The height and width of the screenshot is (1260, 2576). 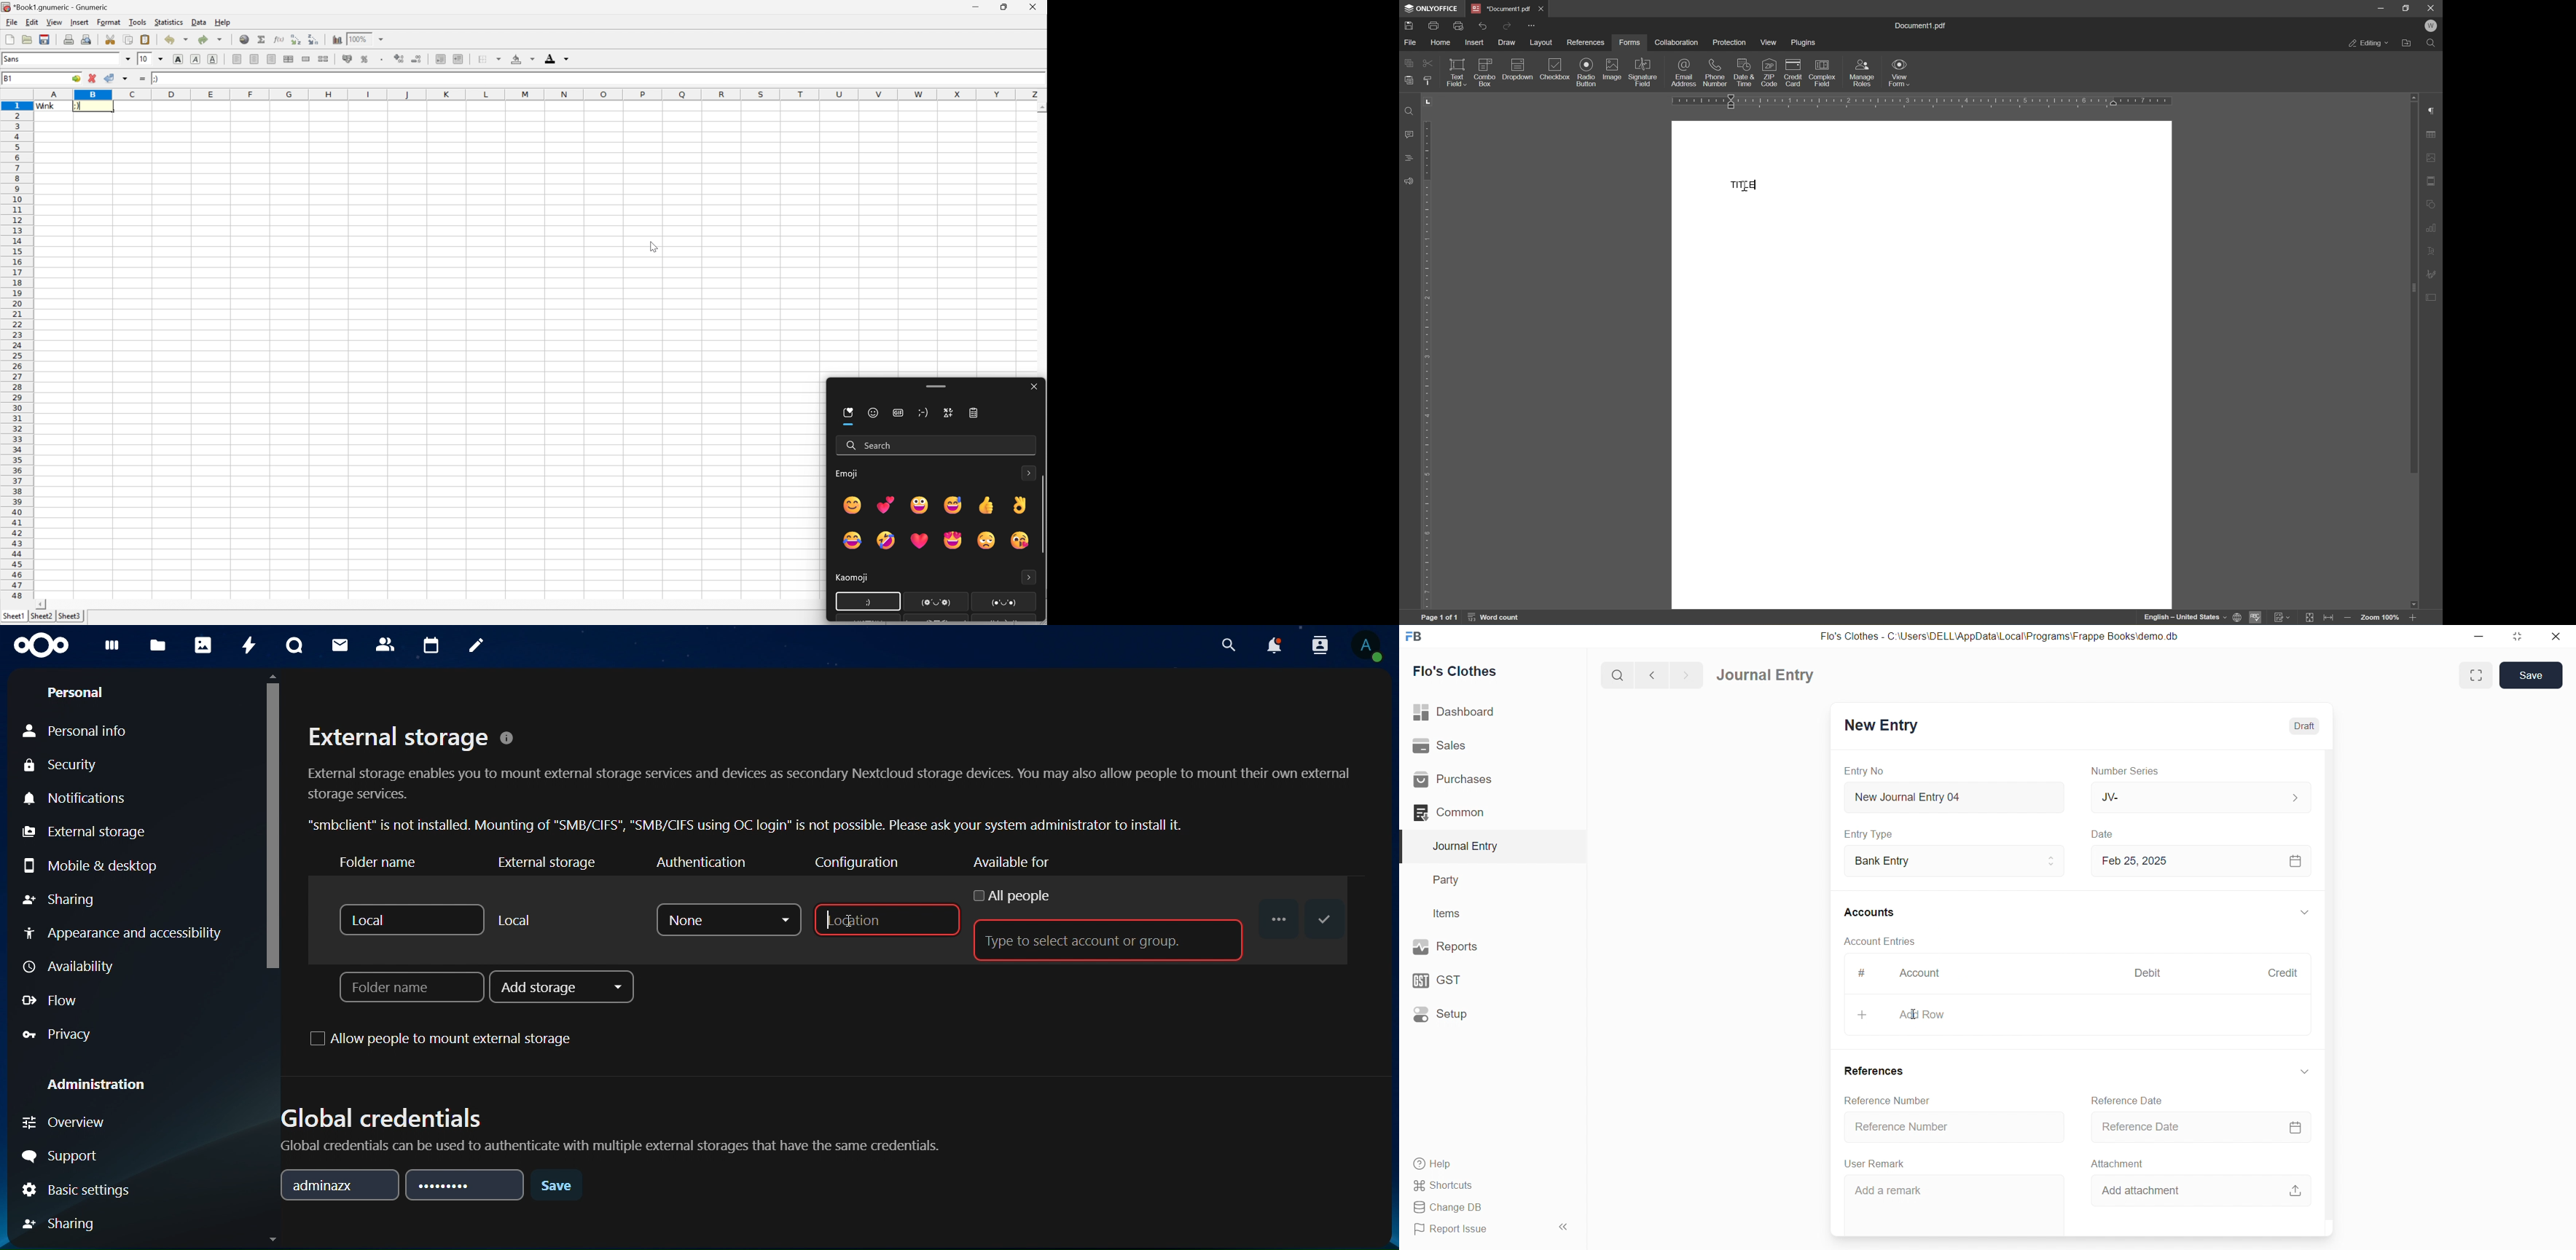 I want to click on align left, so click(x=239, y=59).